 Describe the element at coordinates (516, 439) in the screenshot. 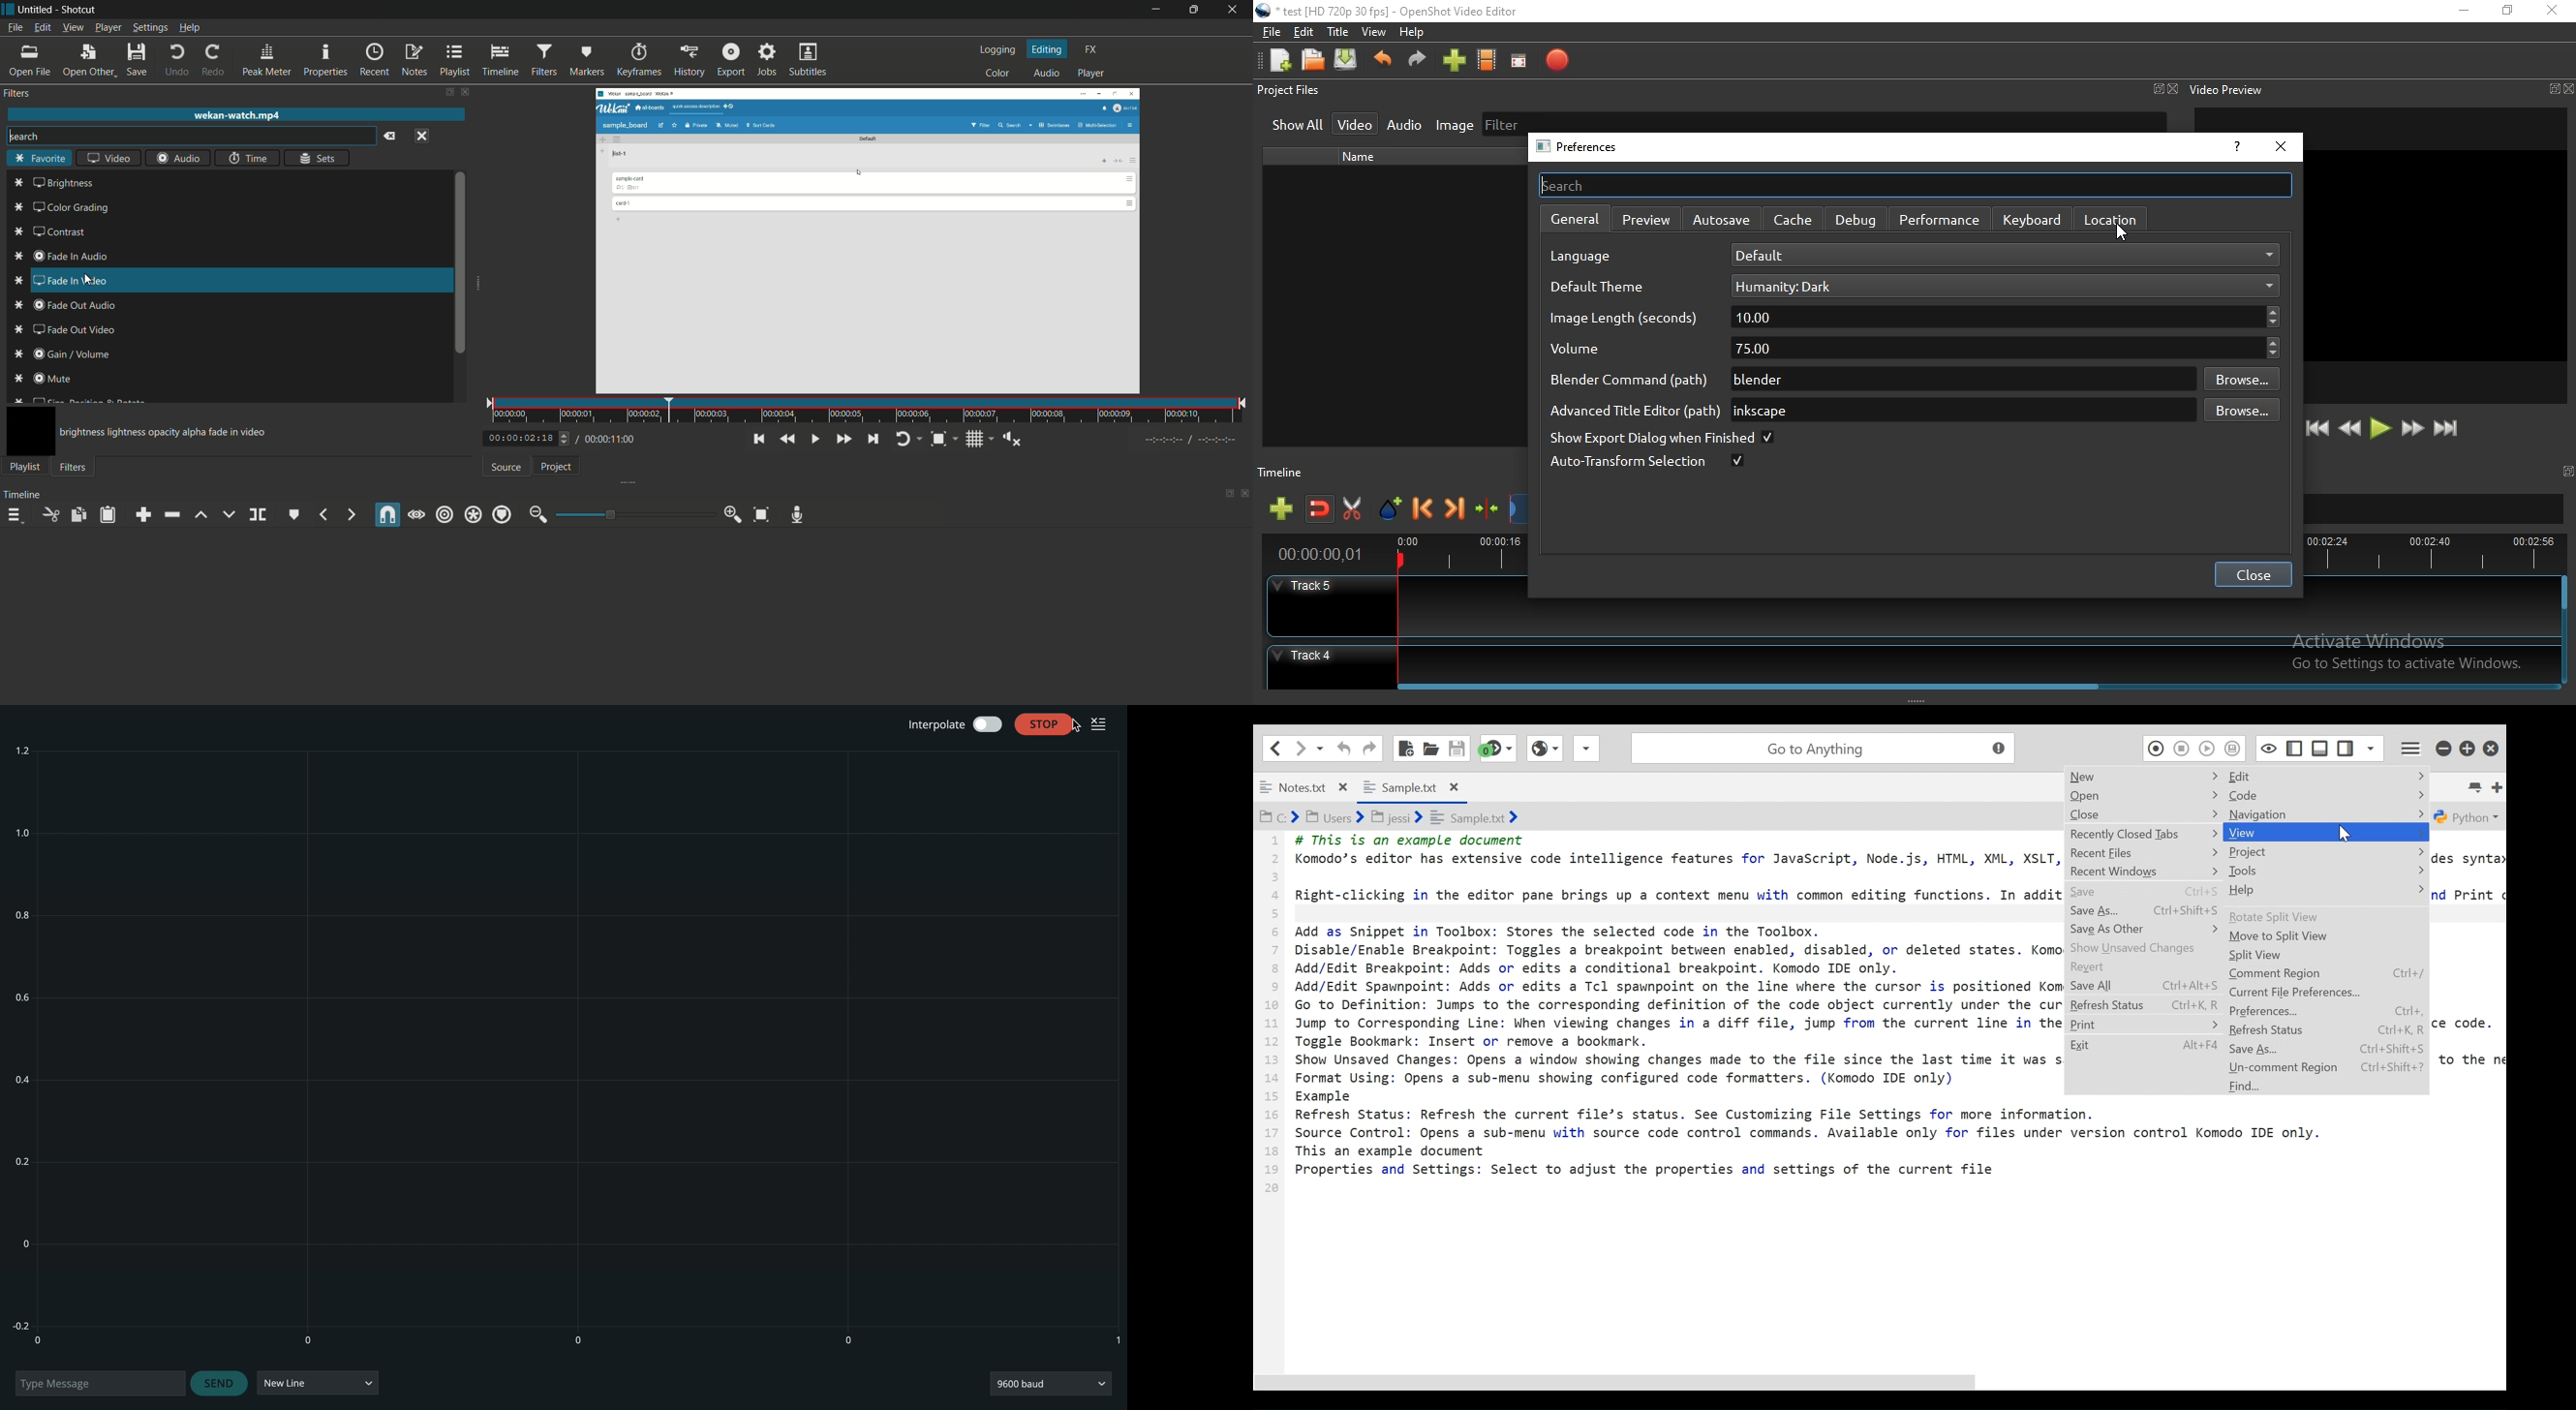

I see `current time` at that location.